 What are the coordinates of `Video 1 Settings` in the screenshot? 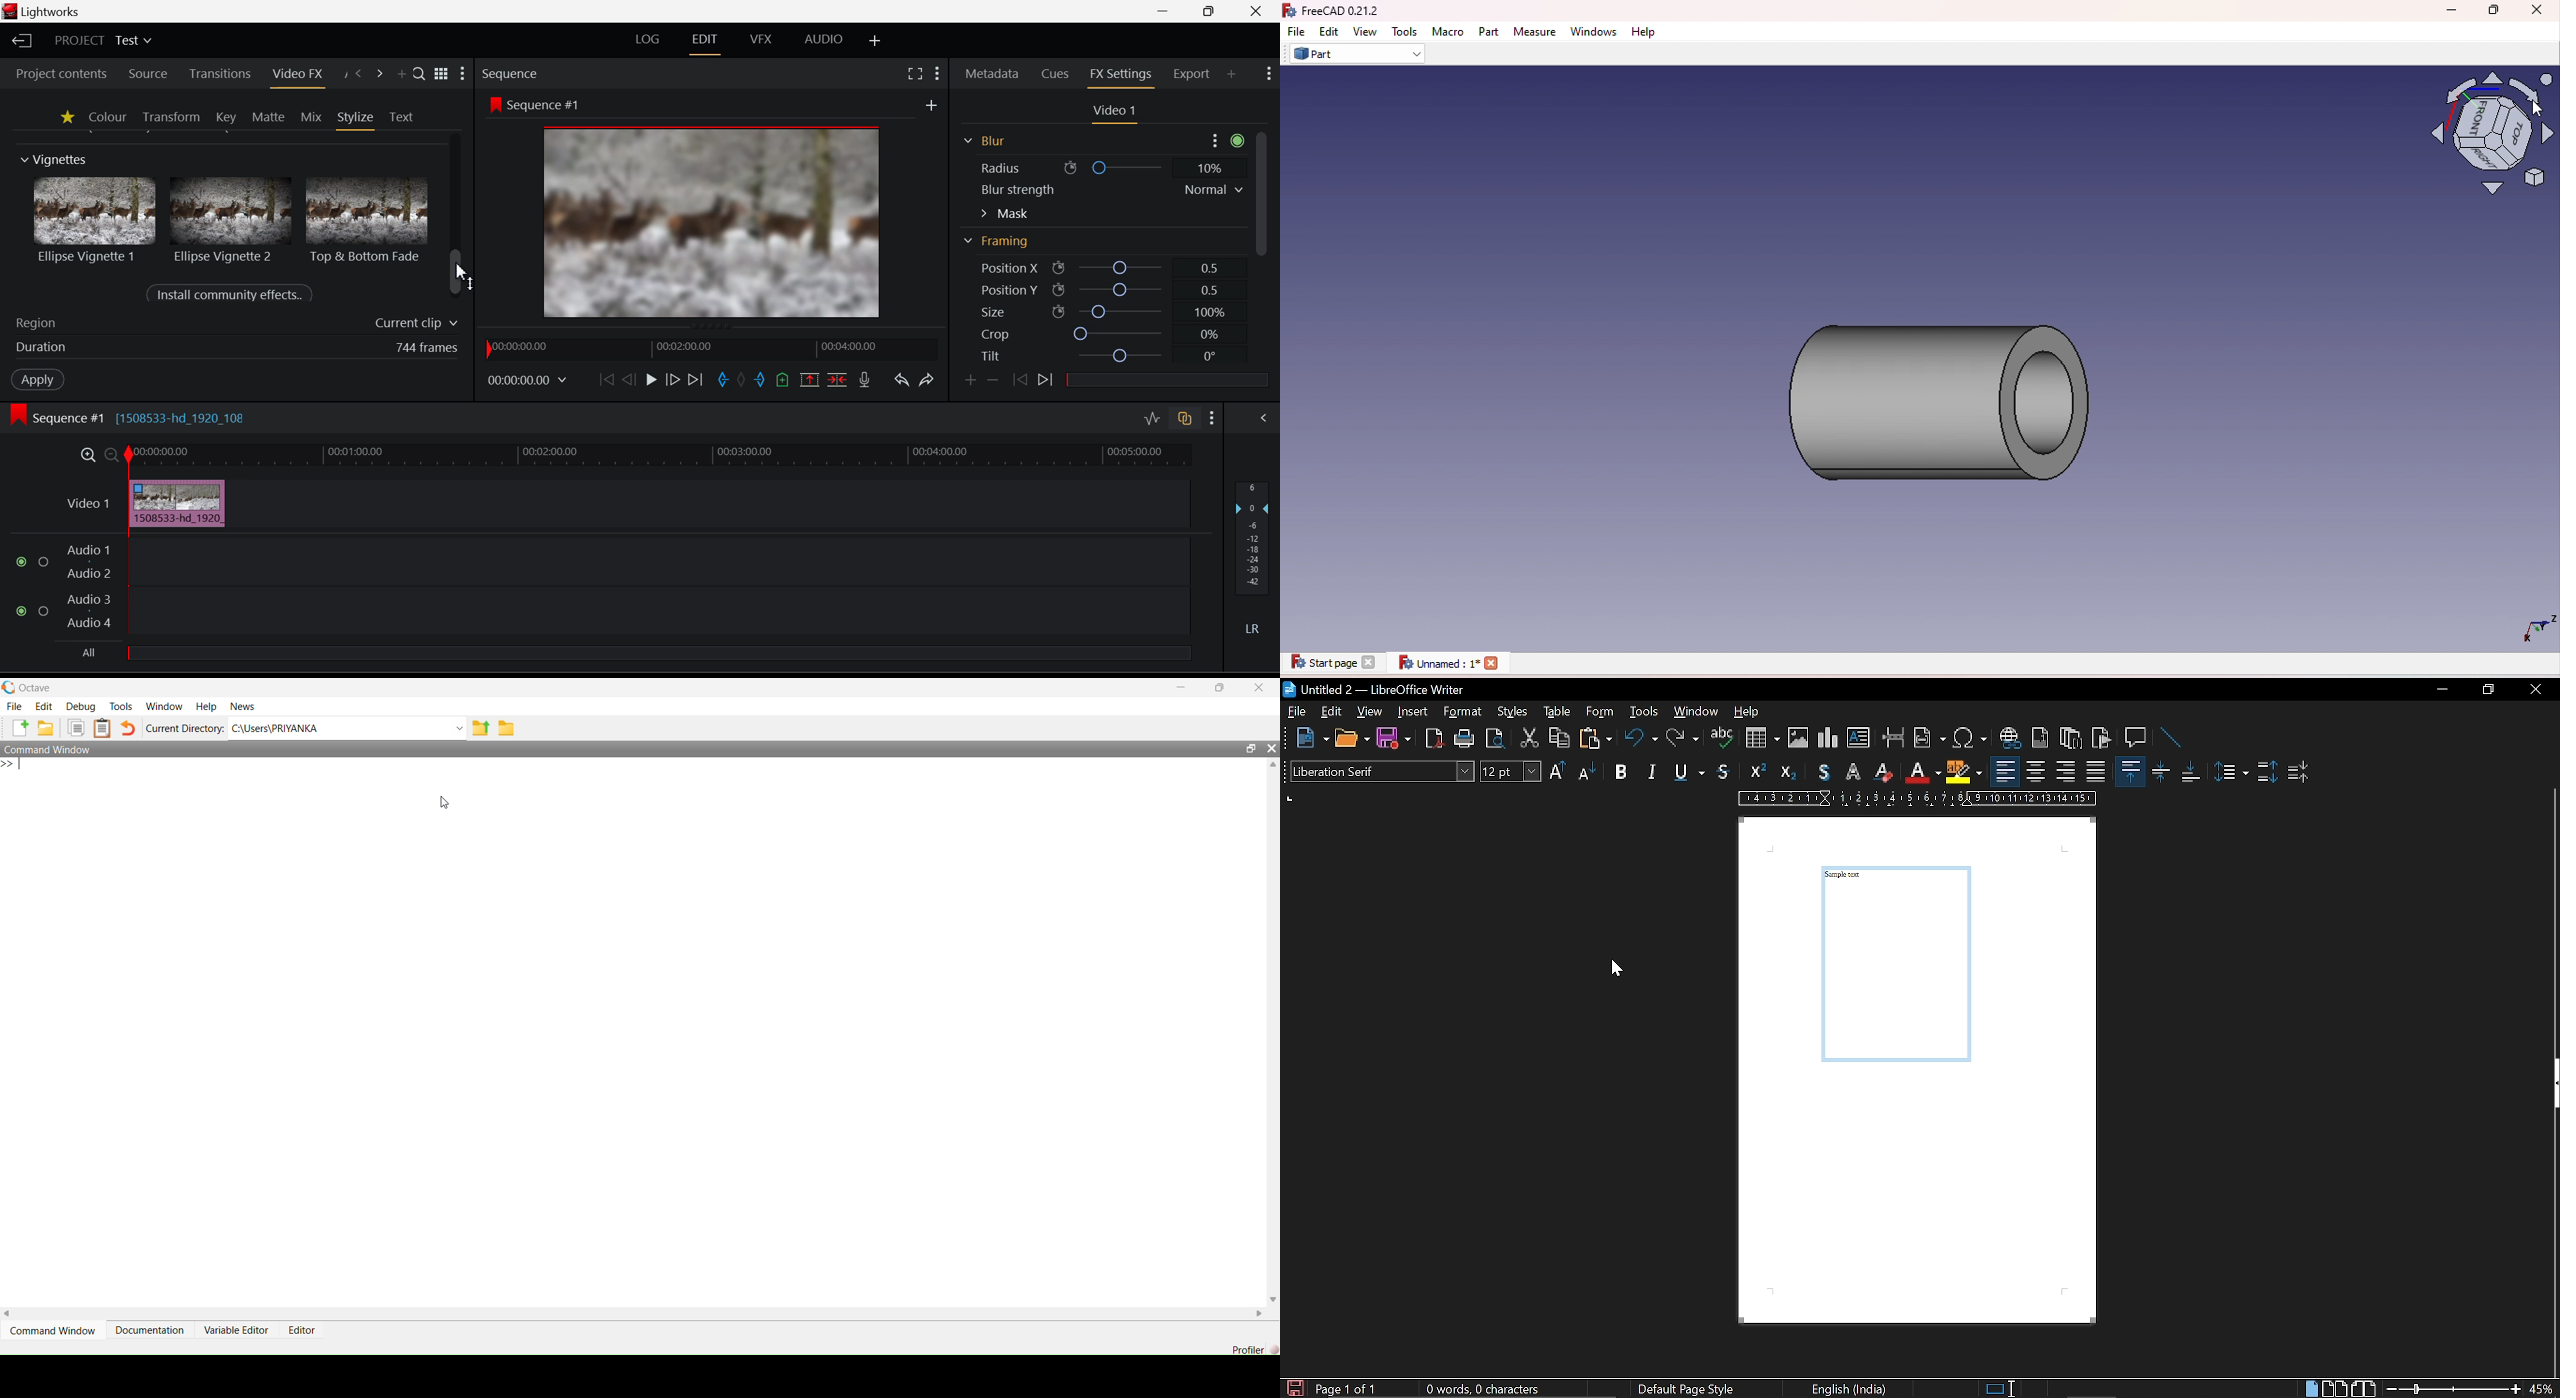 It's located at (1115, 112).